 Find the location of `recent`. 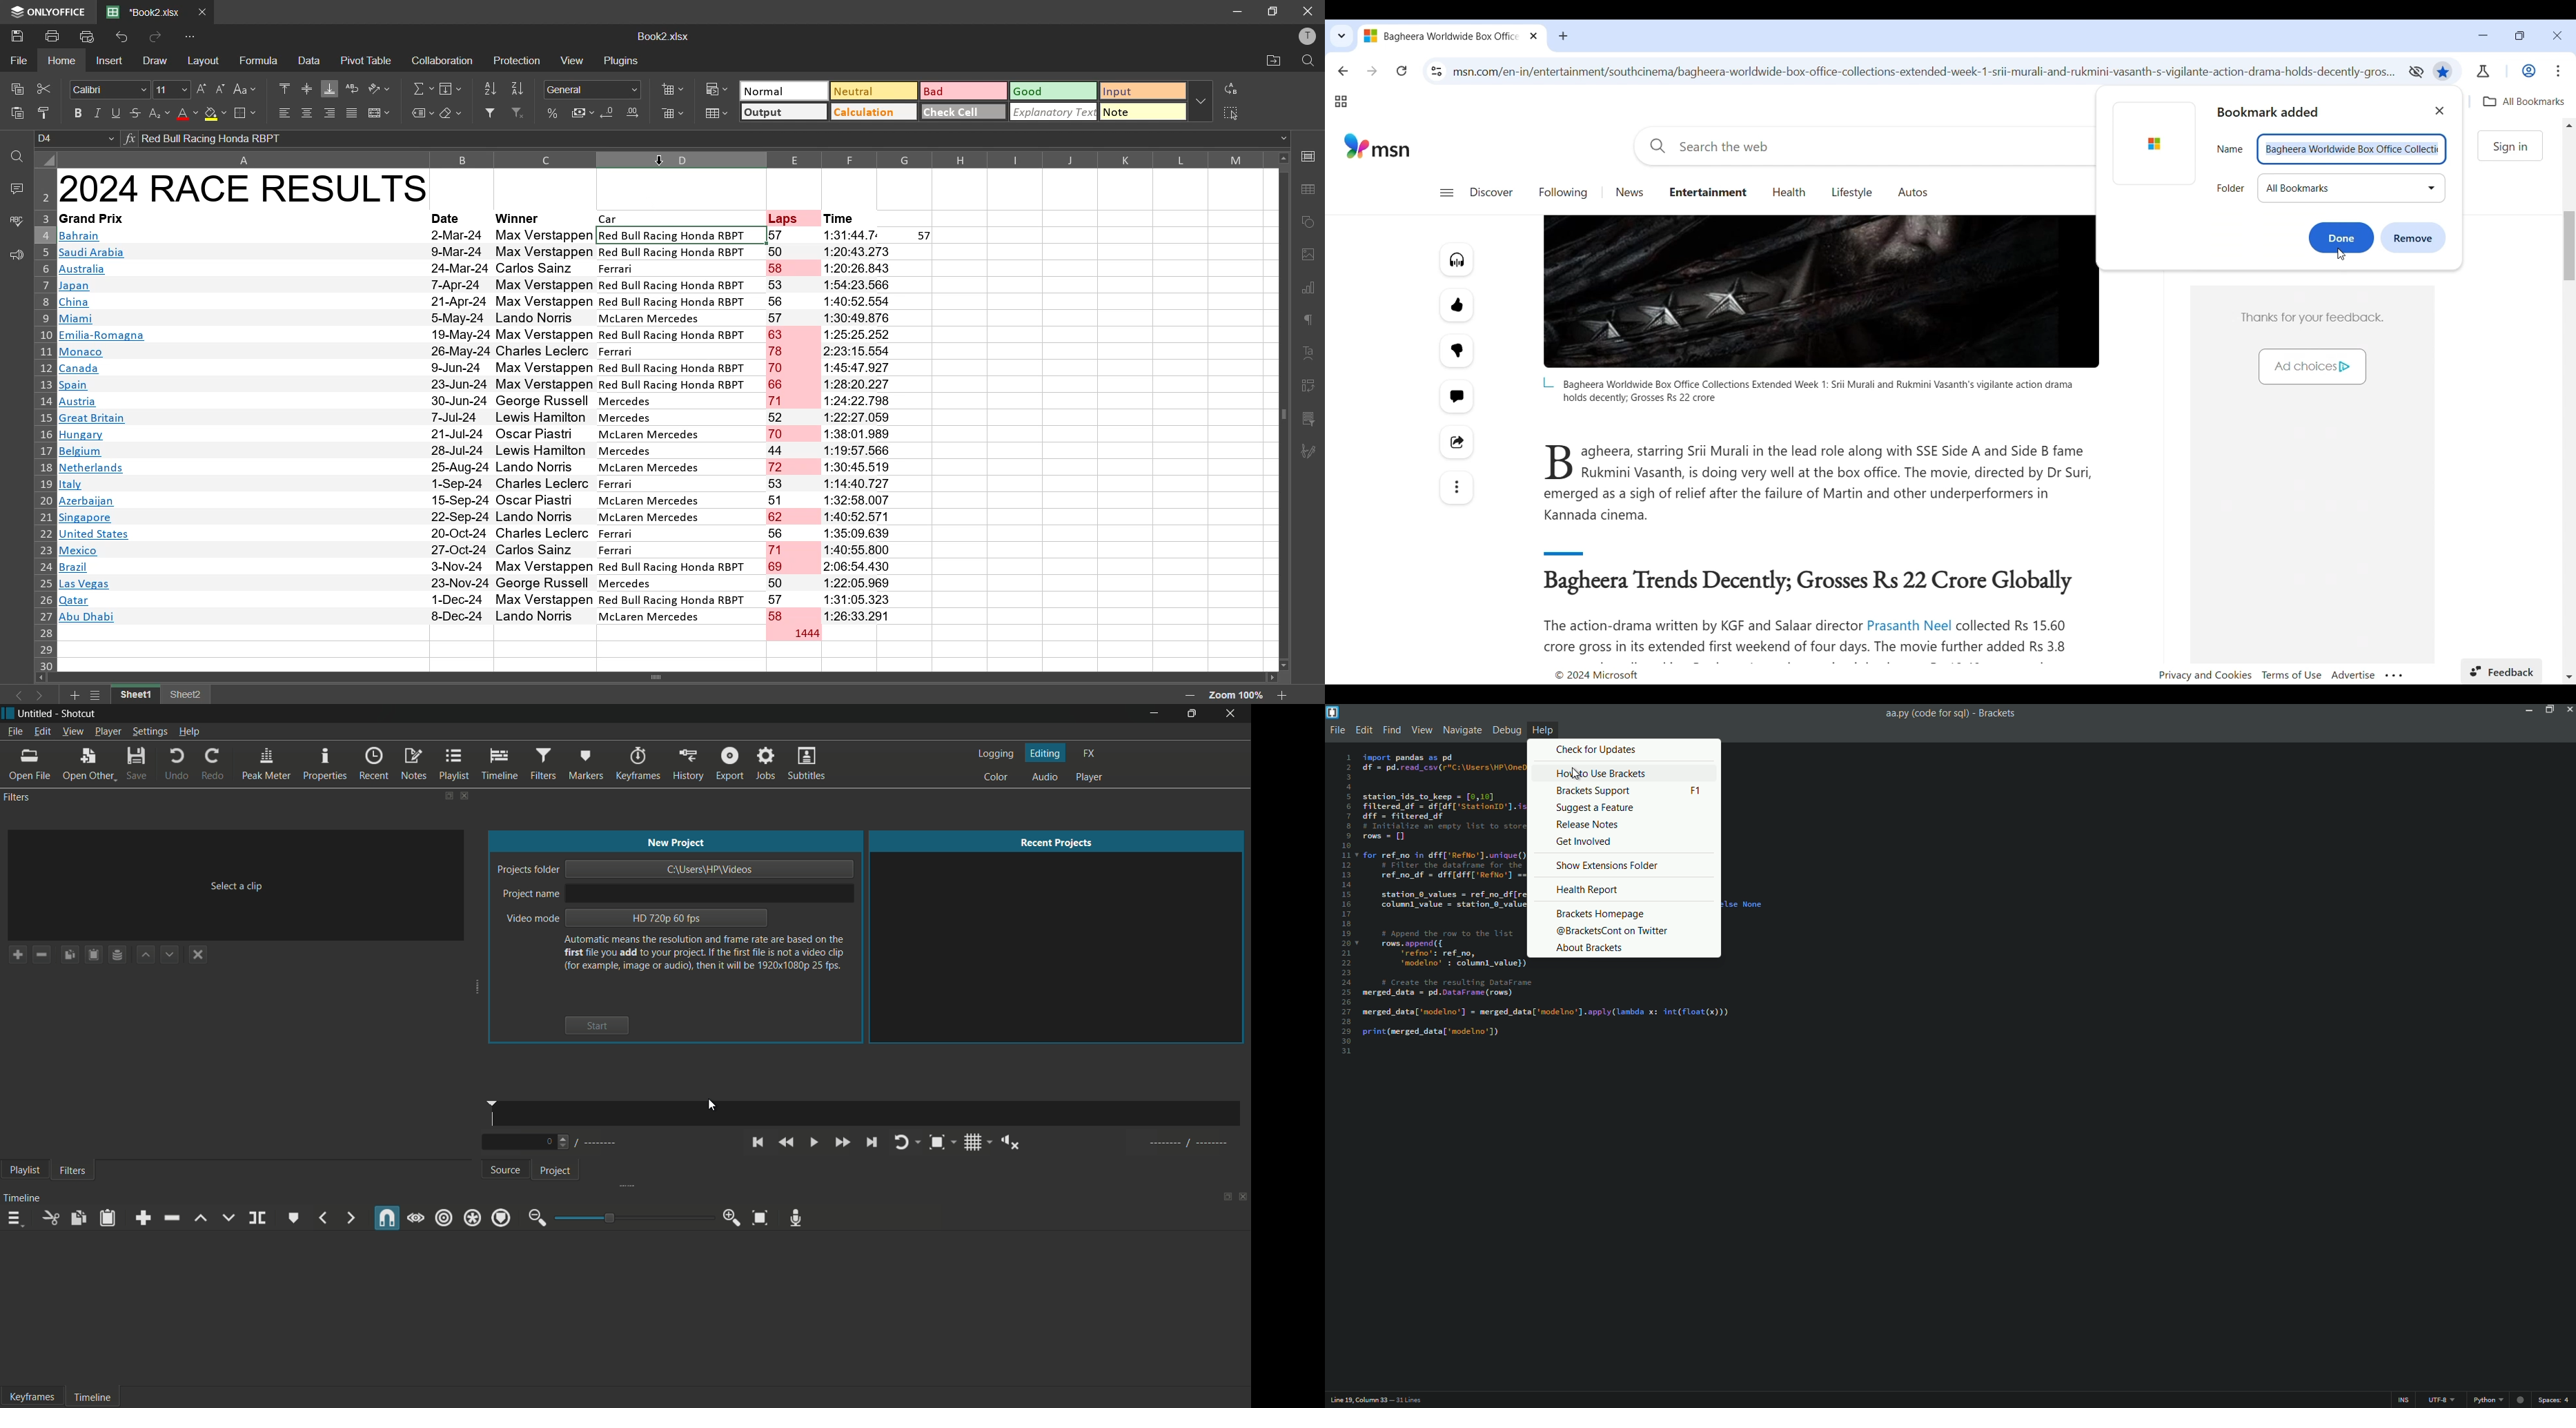

recent is located at coordinates (375, 764).